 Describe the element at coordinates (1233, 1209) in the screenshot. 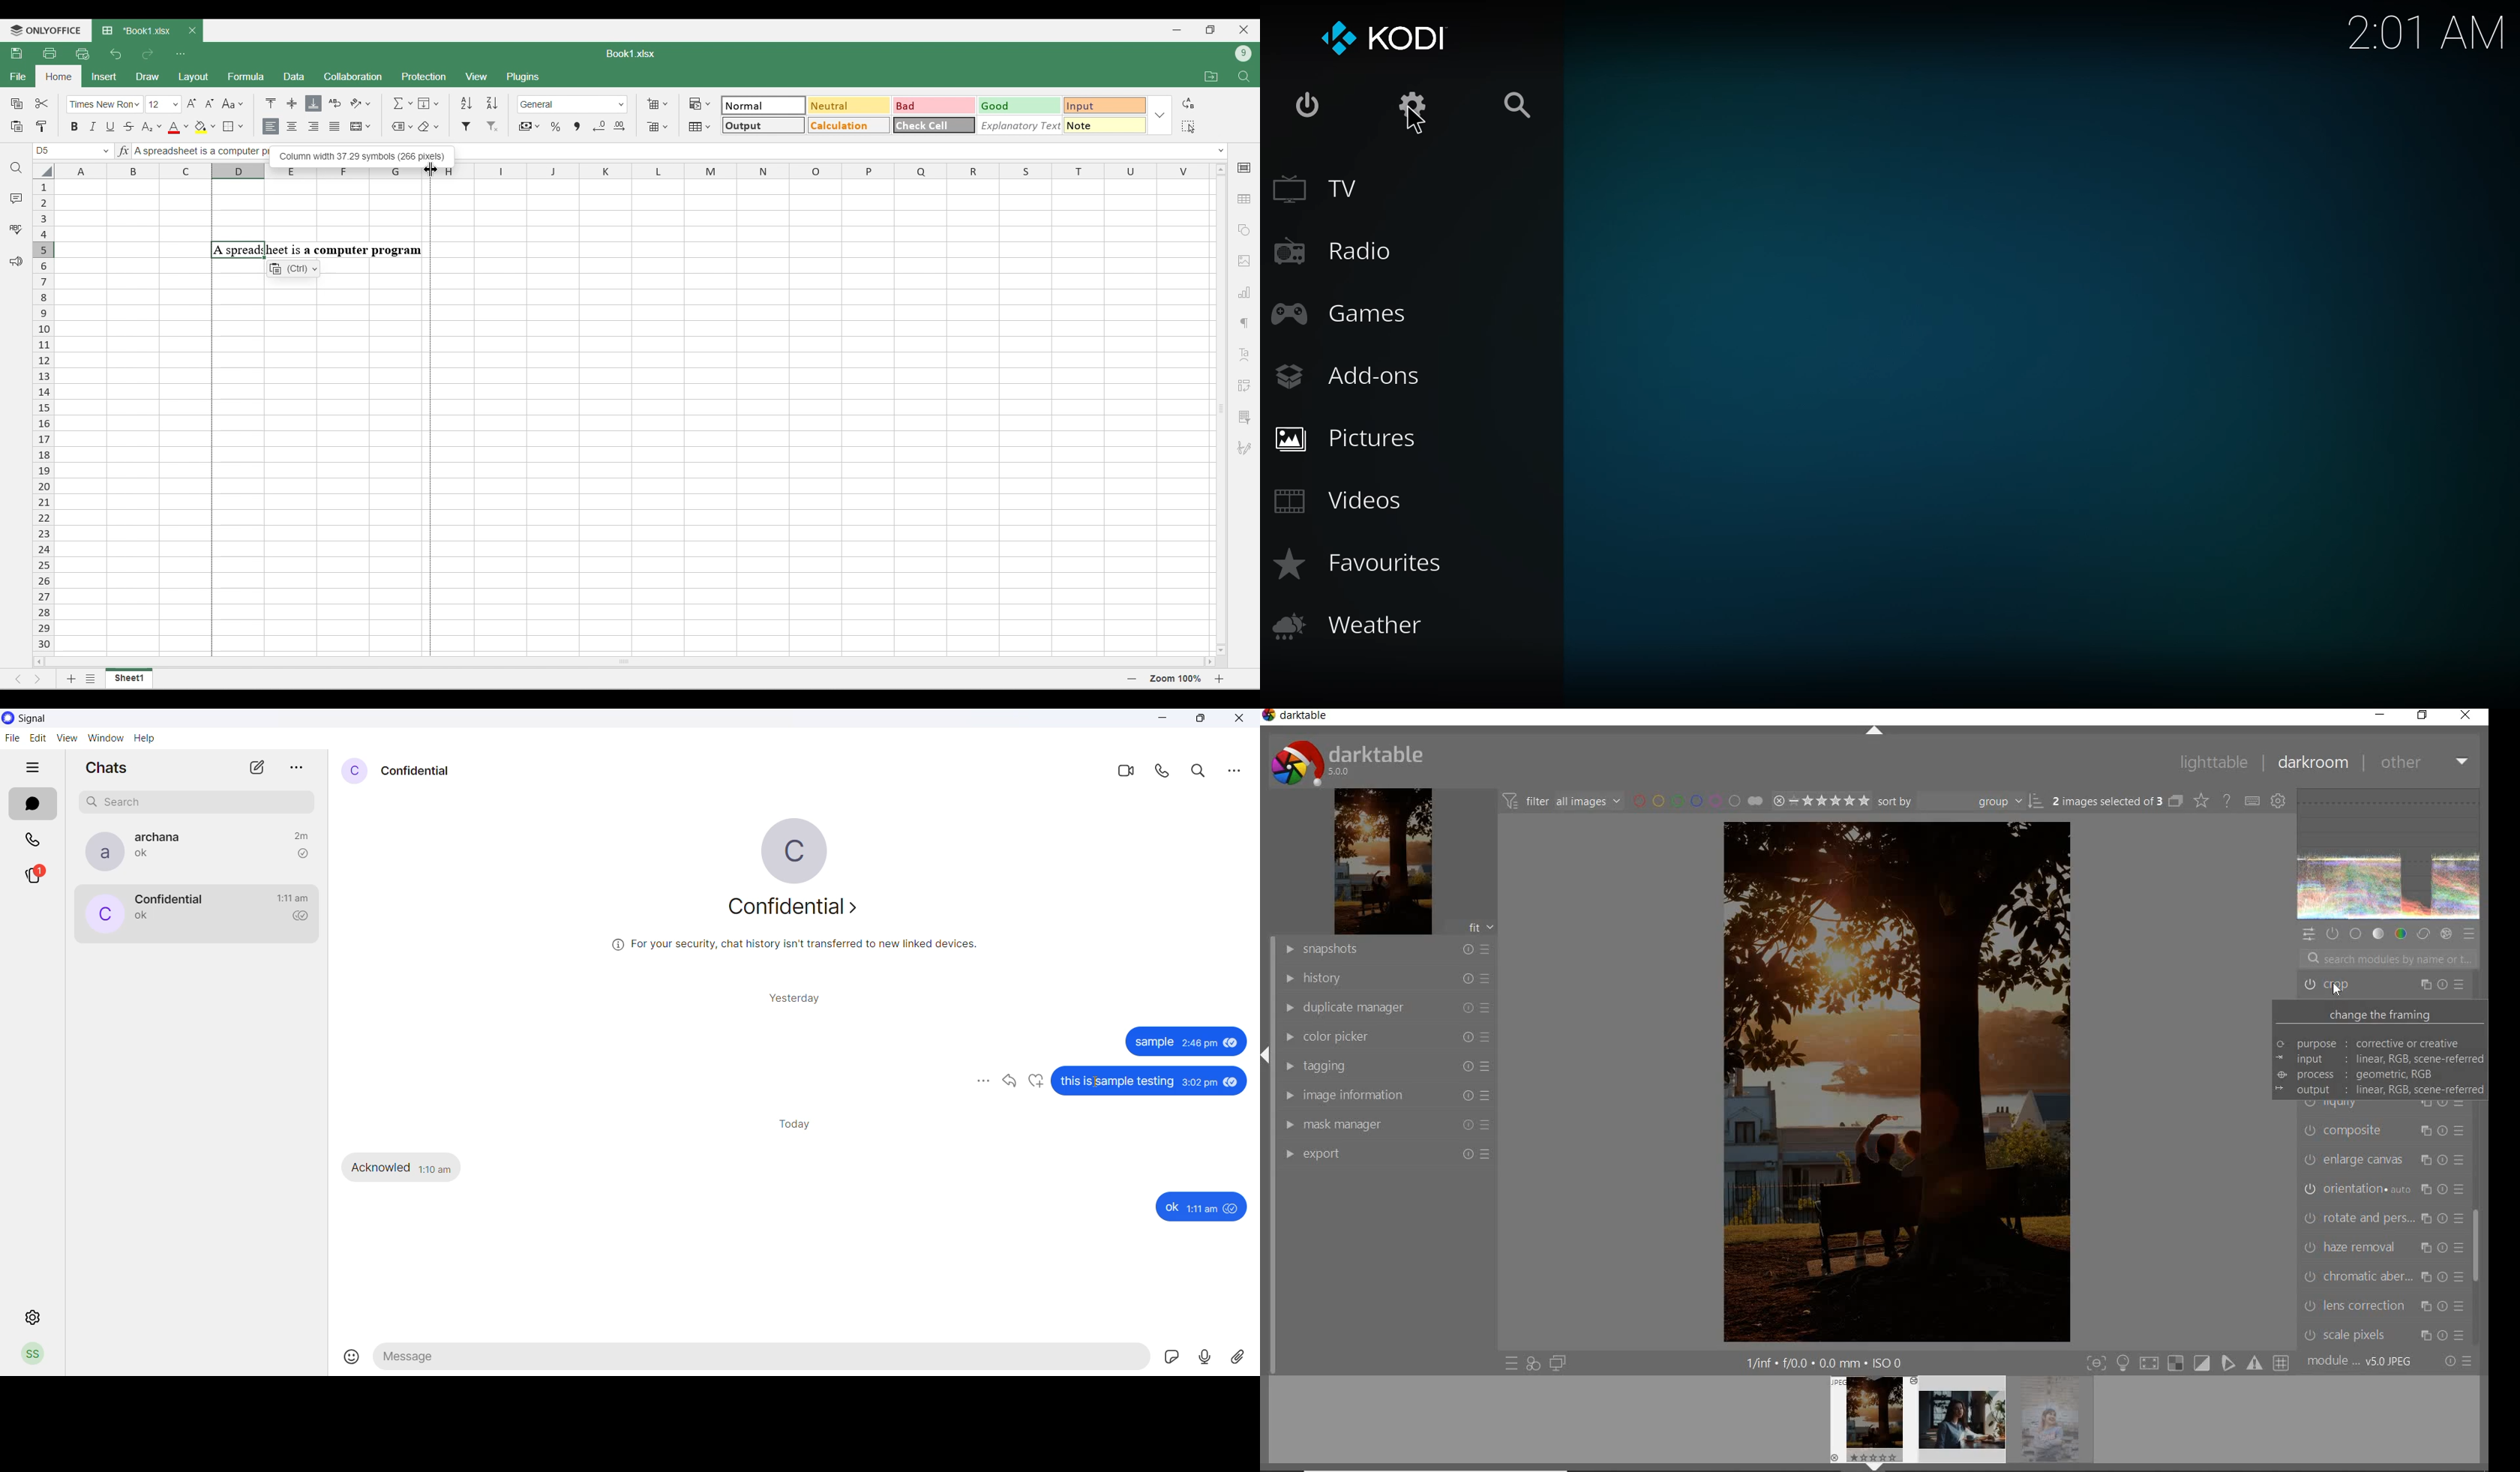

I see `seen` at that location.